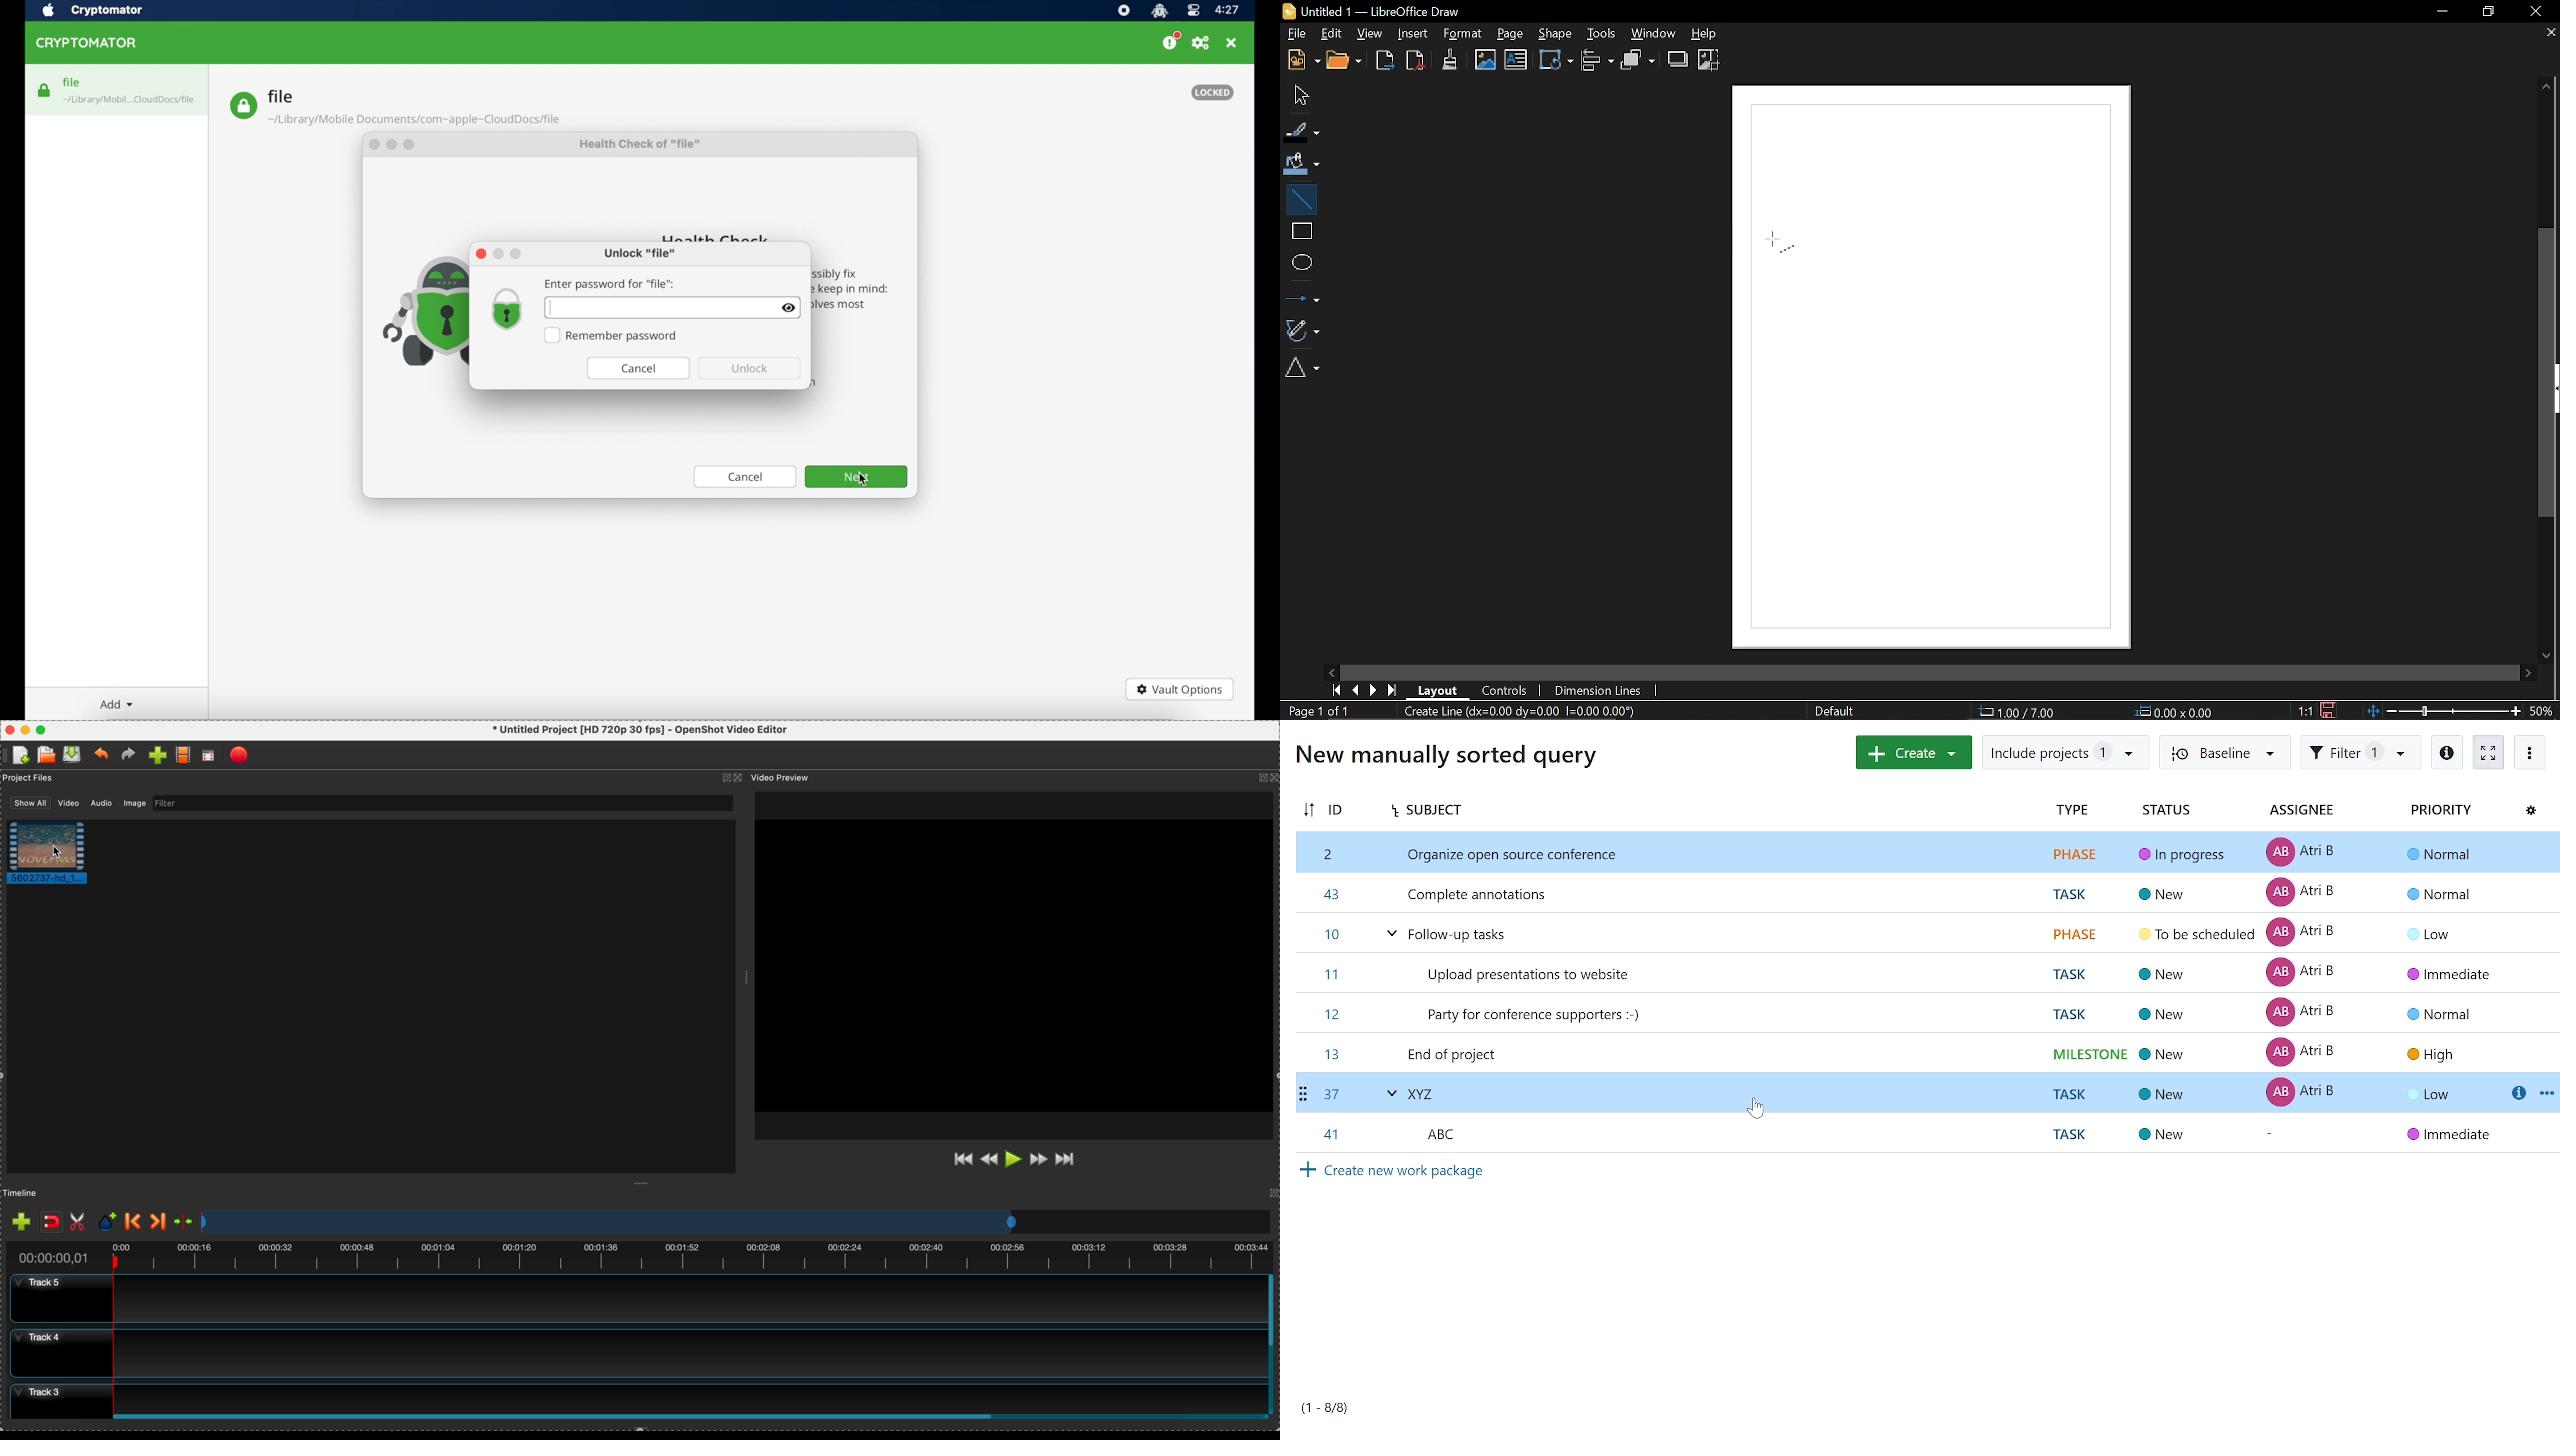 This screenshot has width=2576, height=1456. Describe the element at coordinates (1512, 36) in the screenshot. I see `Page` at that location.